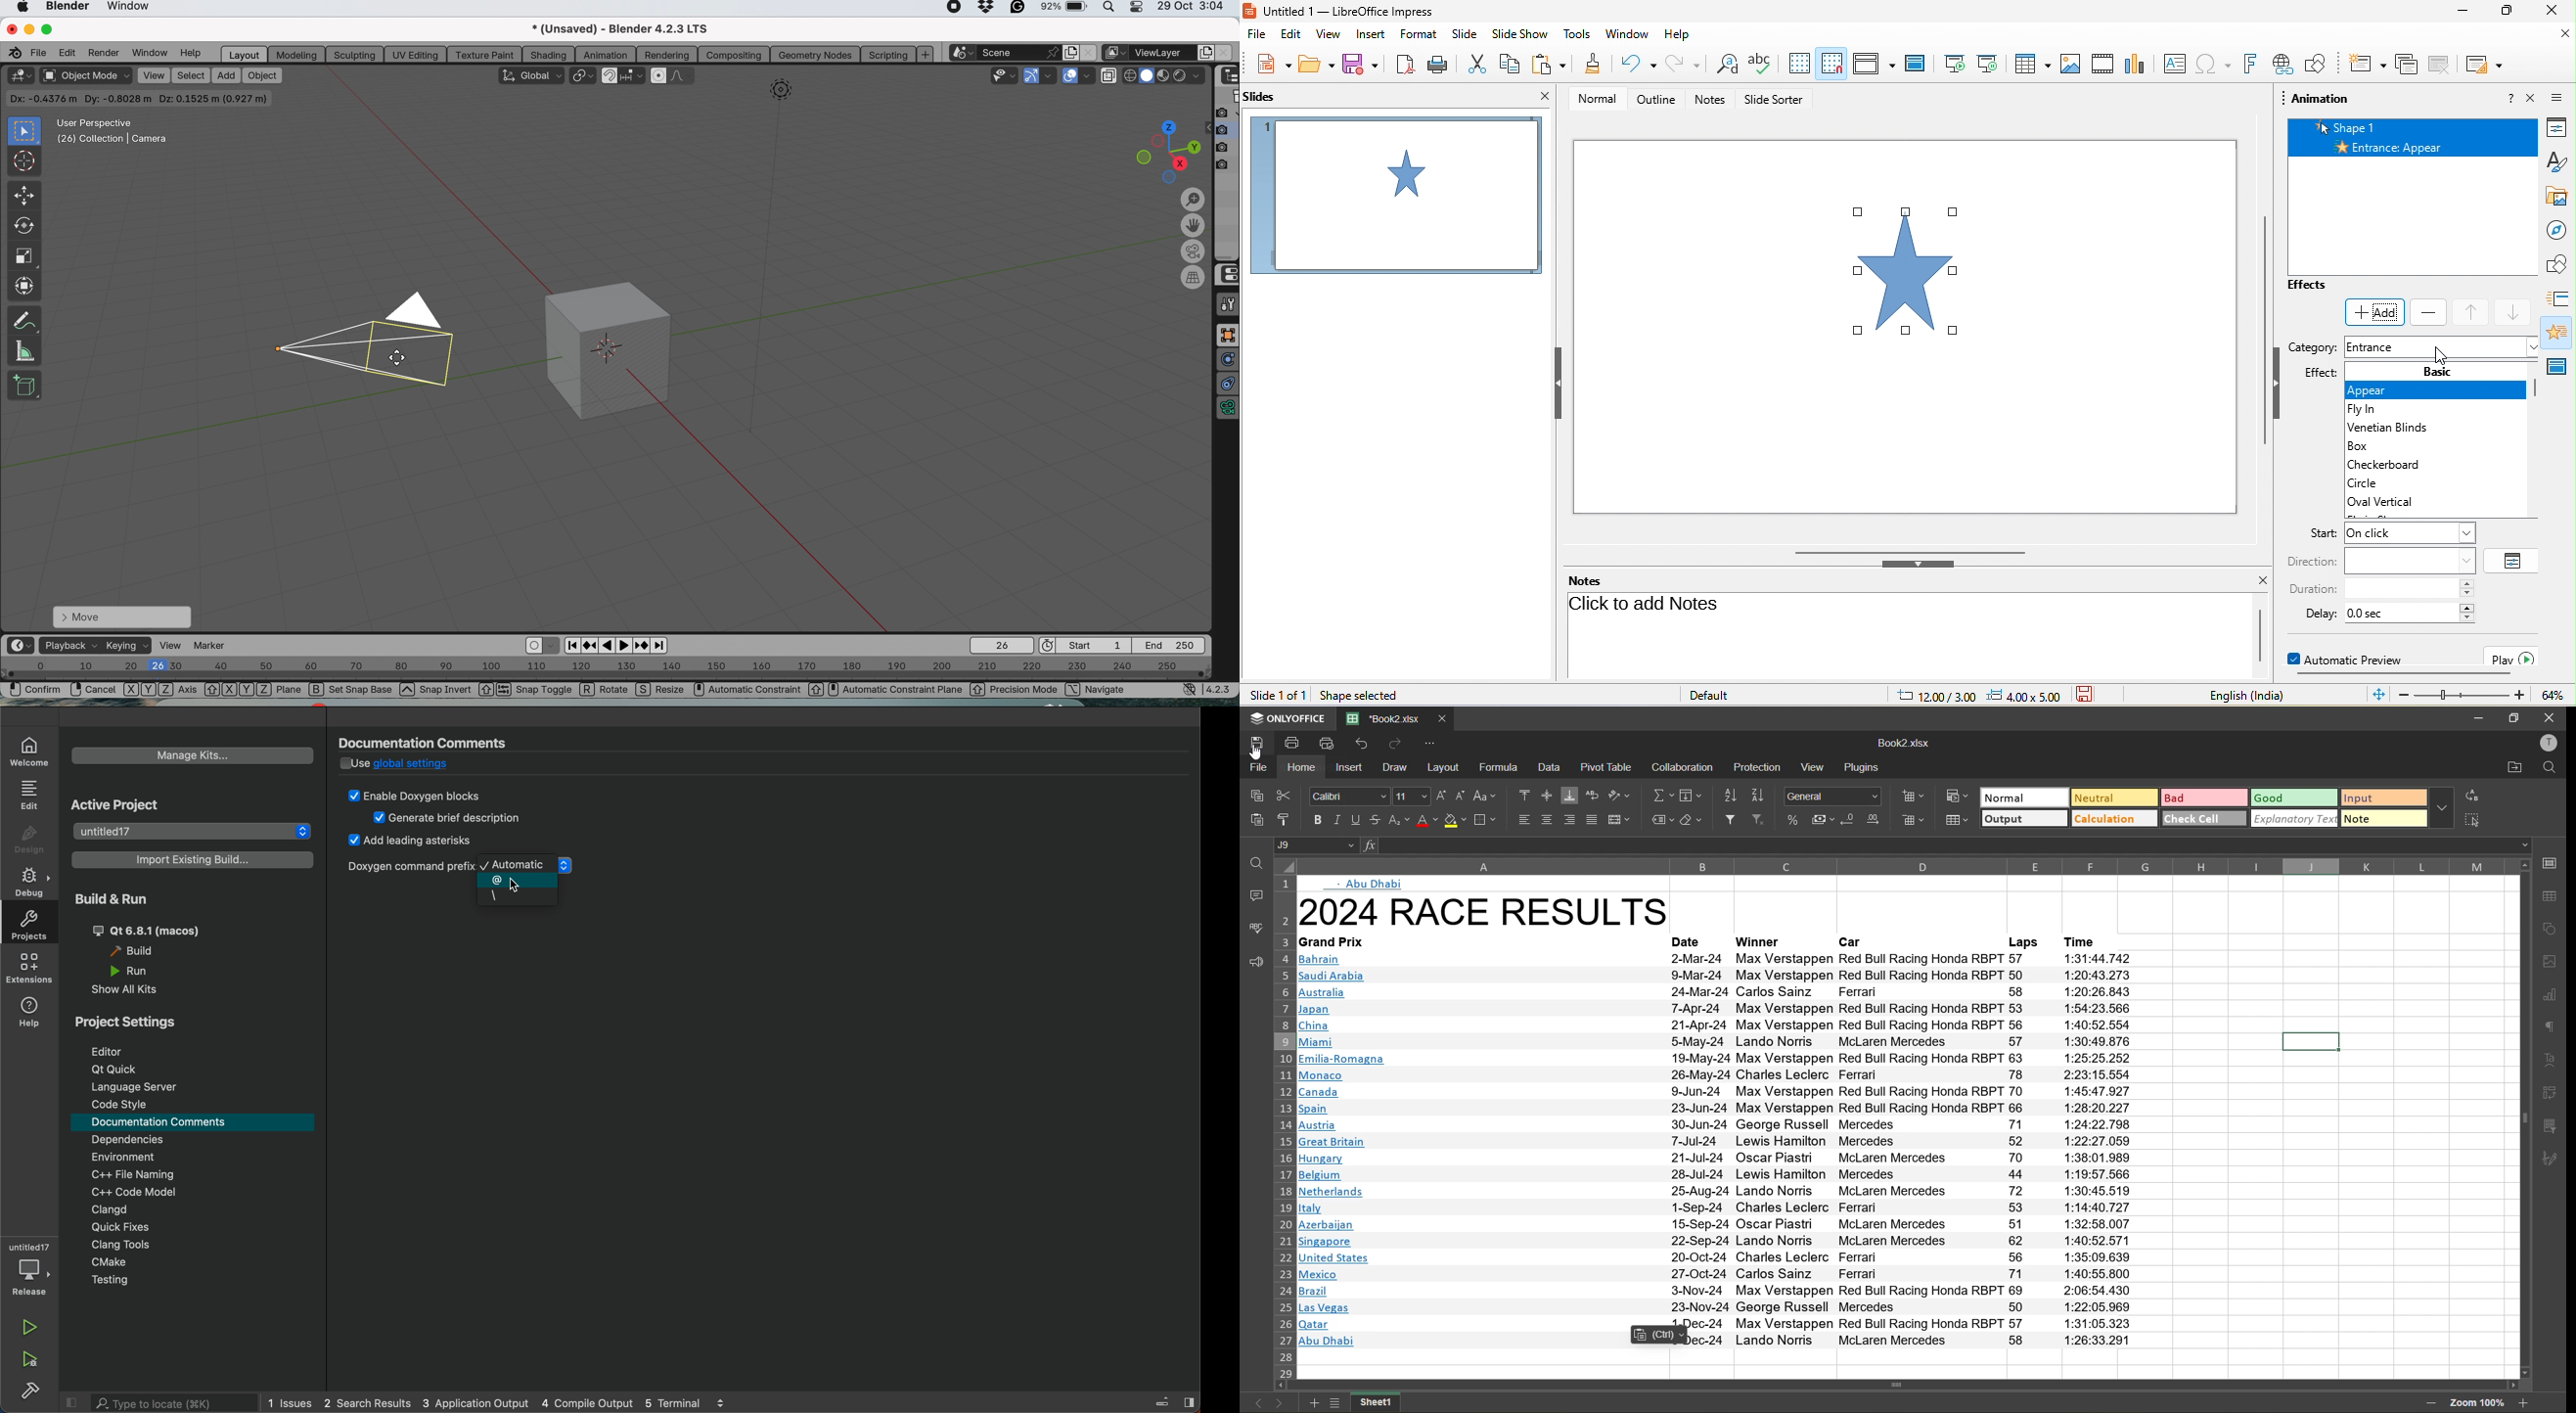  Describe the element at coordinates (28, 29) in the screenshot. I see `minimise` at that location.